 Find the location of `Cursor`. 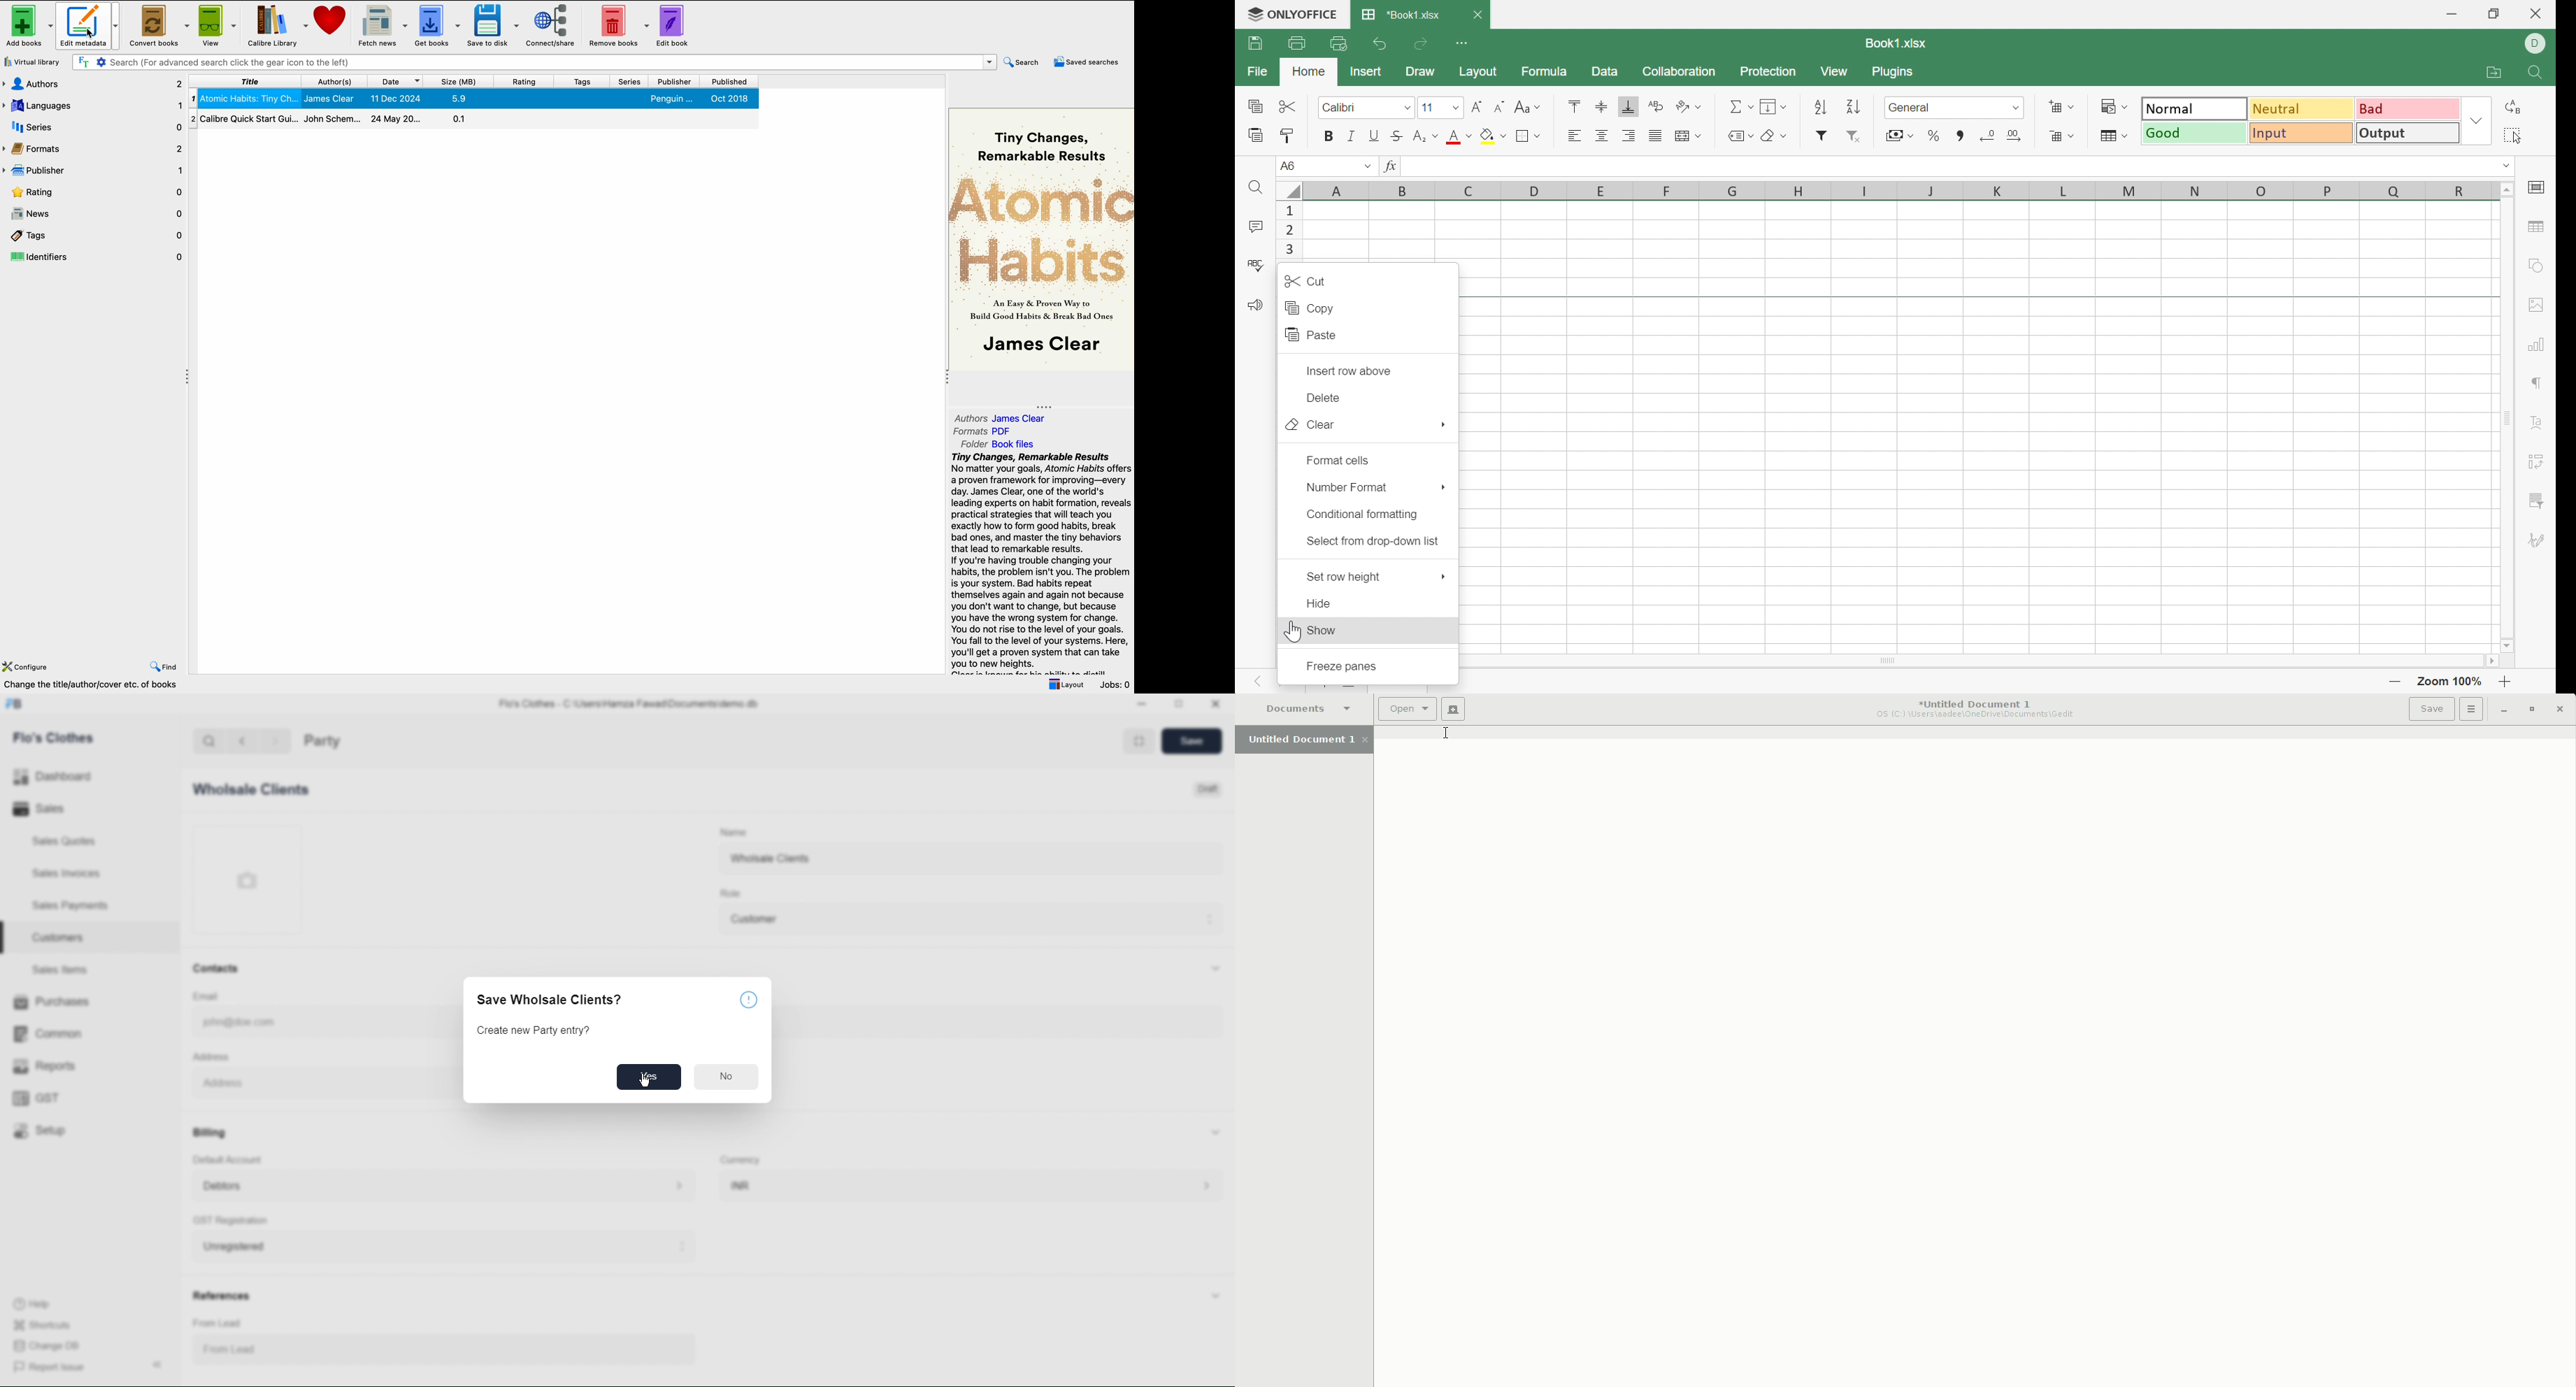

Cursor is located at coordinates (1291, 633).